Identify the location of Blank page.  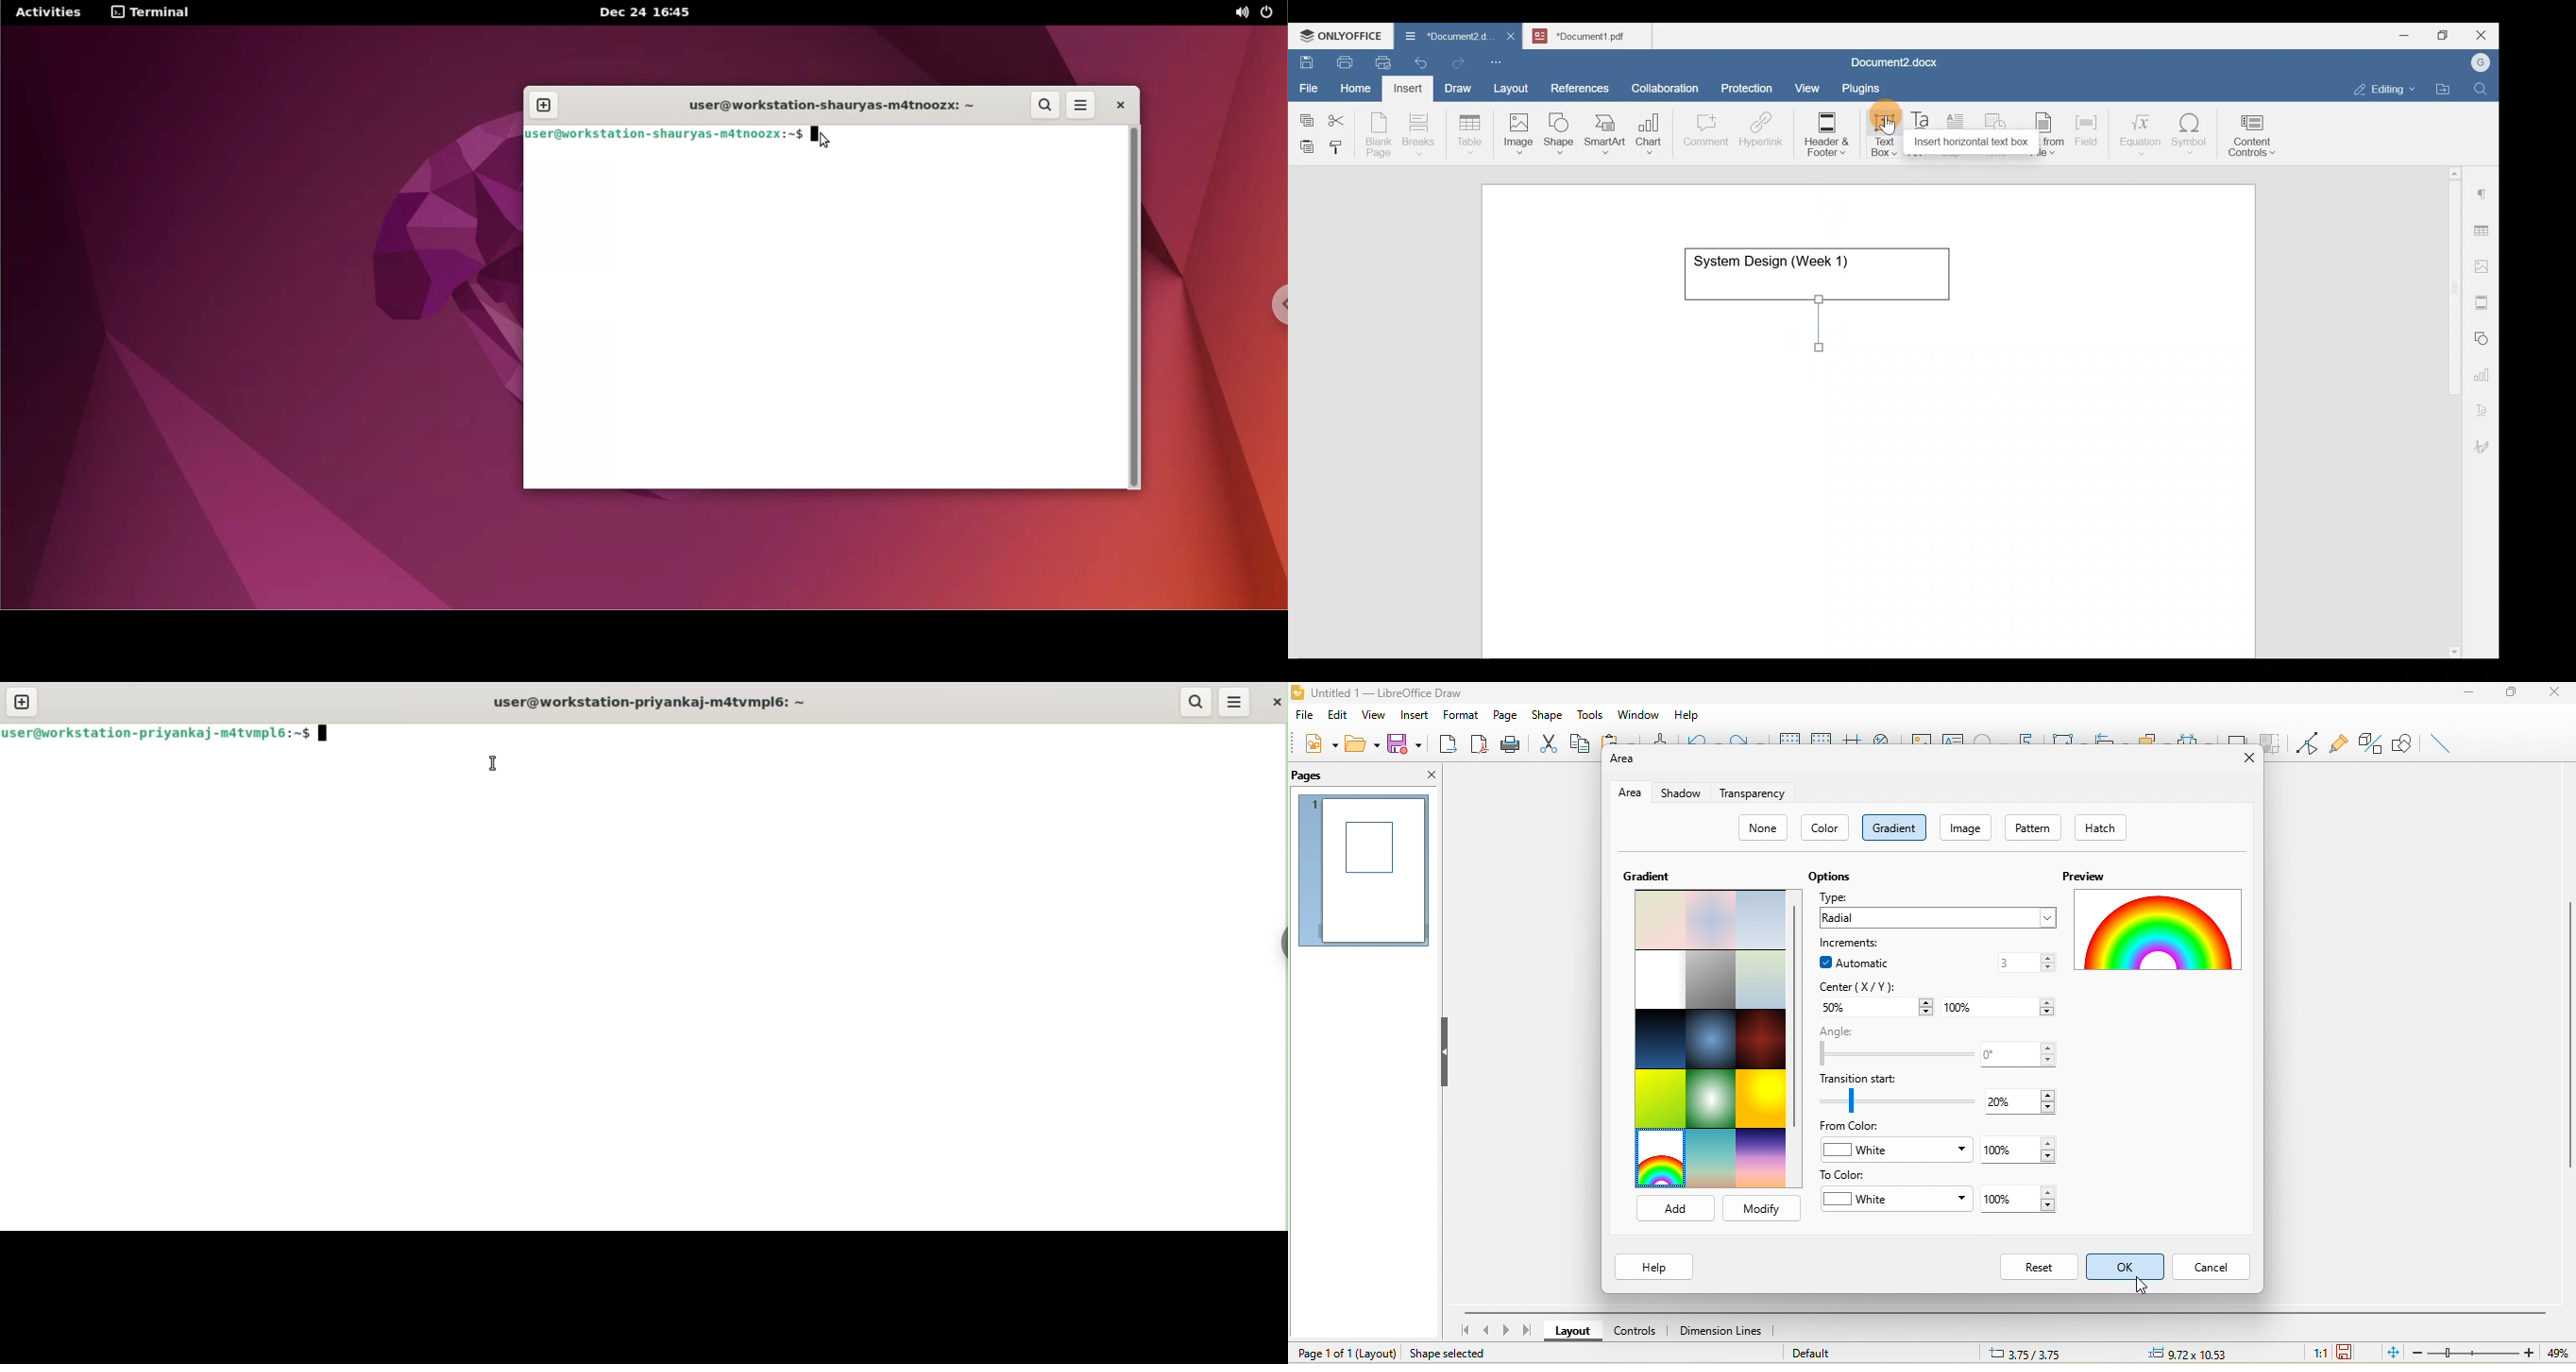
(1380, 135).